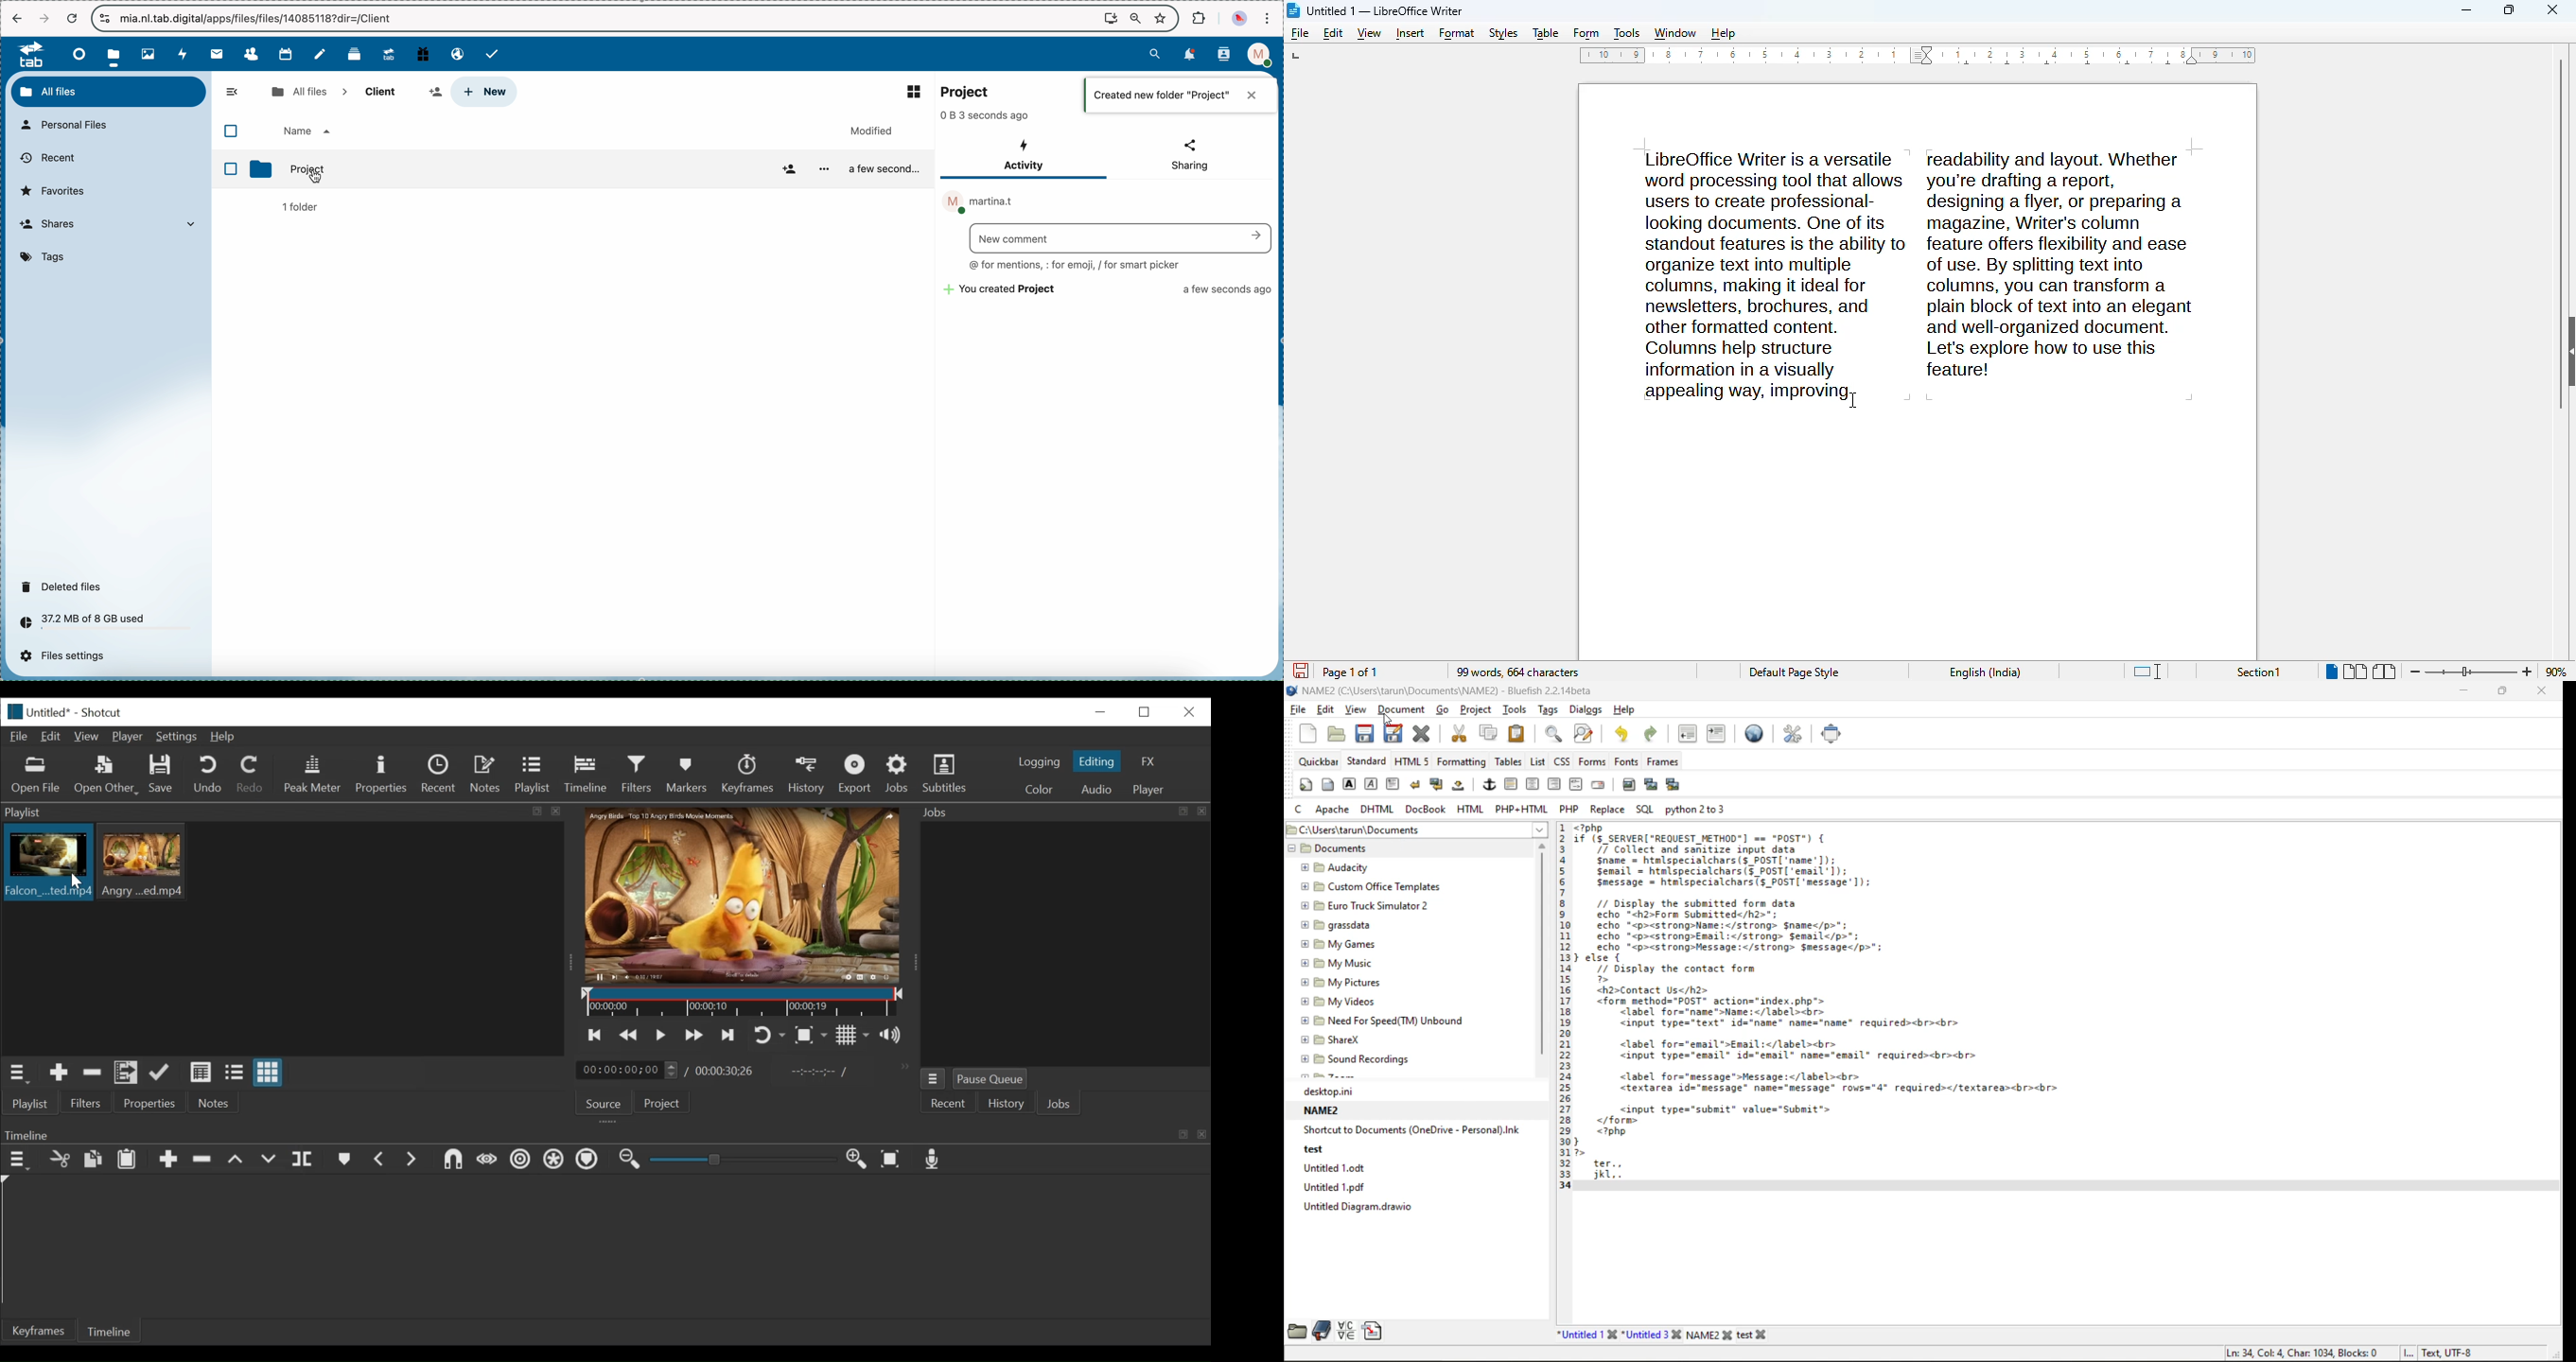  What do you see at coordinates (76, 54) in the screenshot?
I see `dashboard` at bounding box center [76, 54].